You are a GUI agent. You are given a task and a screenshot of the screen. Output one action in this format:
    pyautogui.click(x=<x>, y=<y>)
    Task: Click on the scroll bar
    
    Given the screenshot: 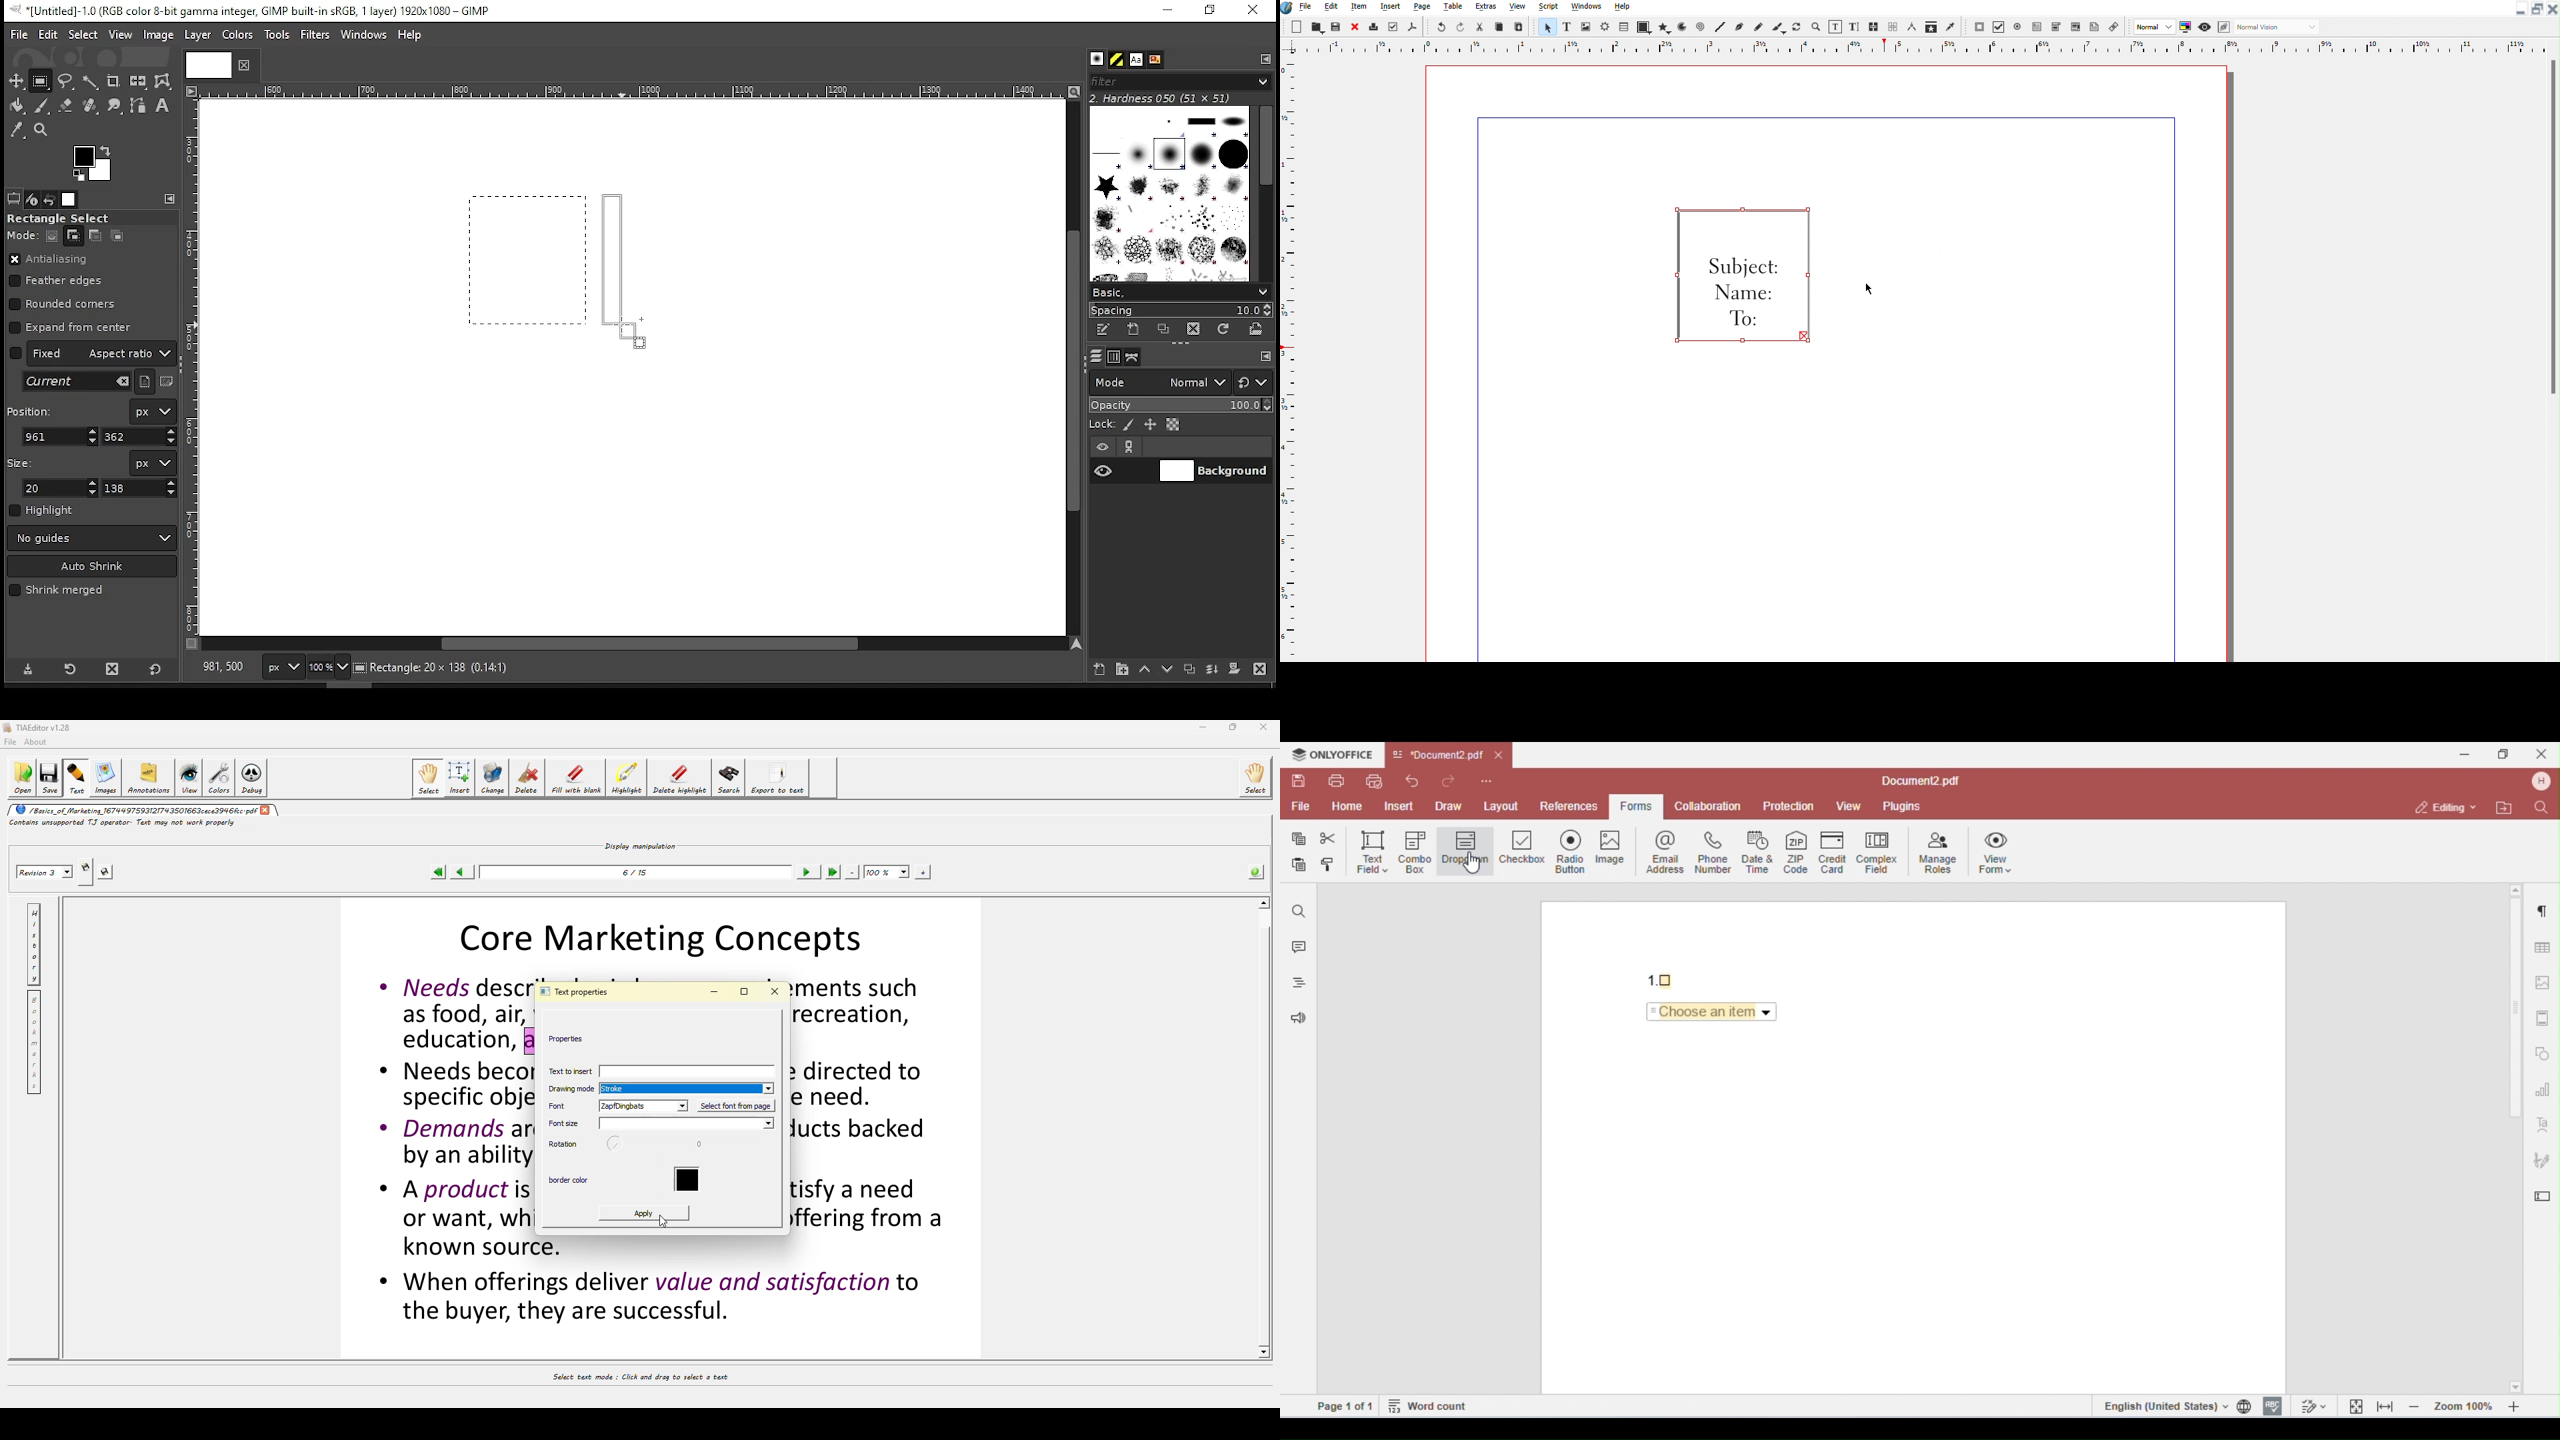 What is the action you would take?
    pyautogui.click(x=1071, y=367)
    